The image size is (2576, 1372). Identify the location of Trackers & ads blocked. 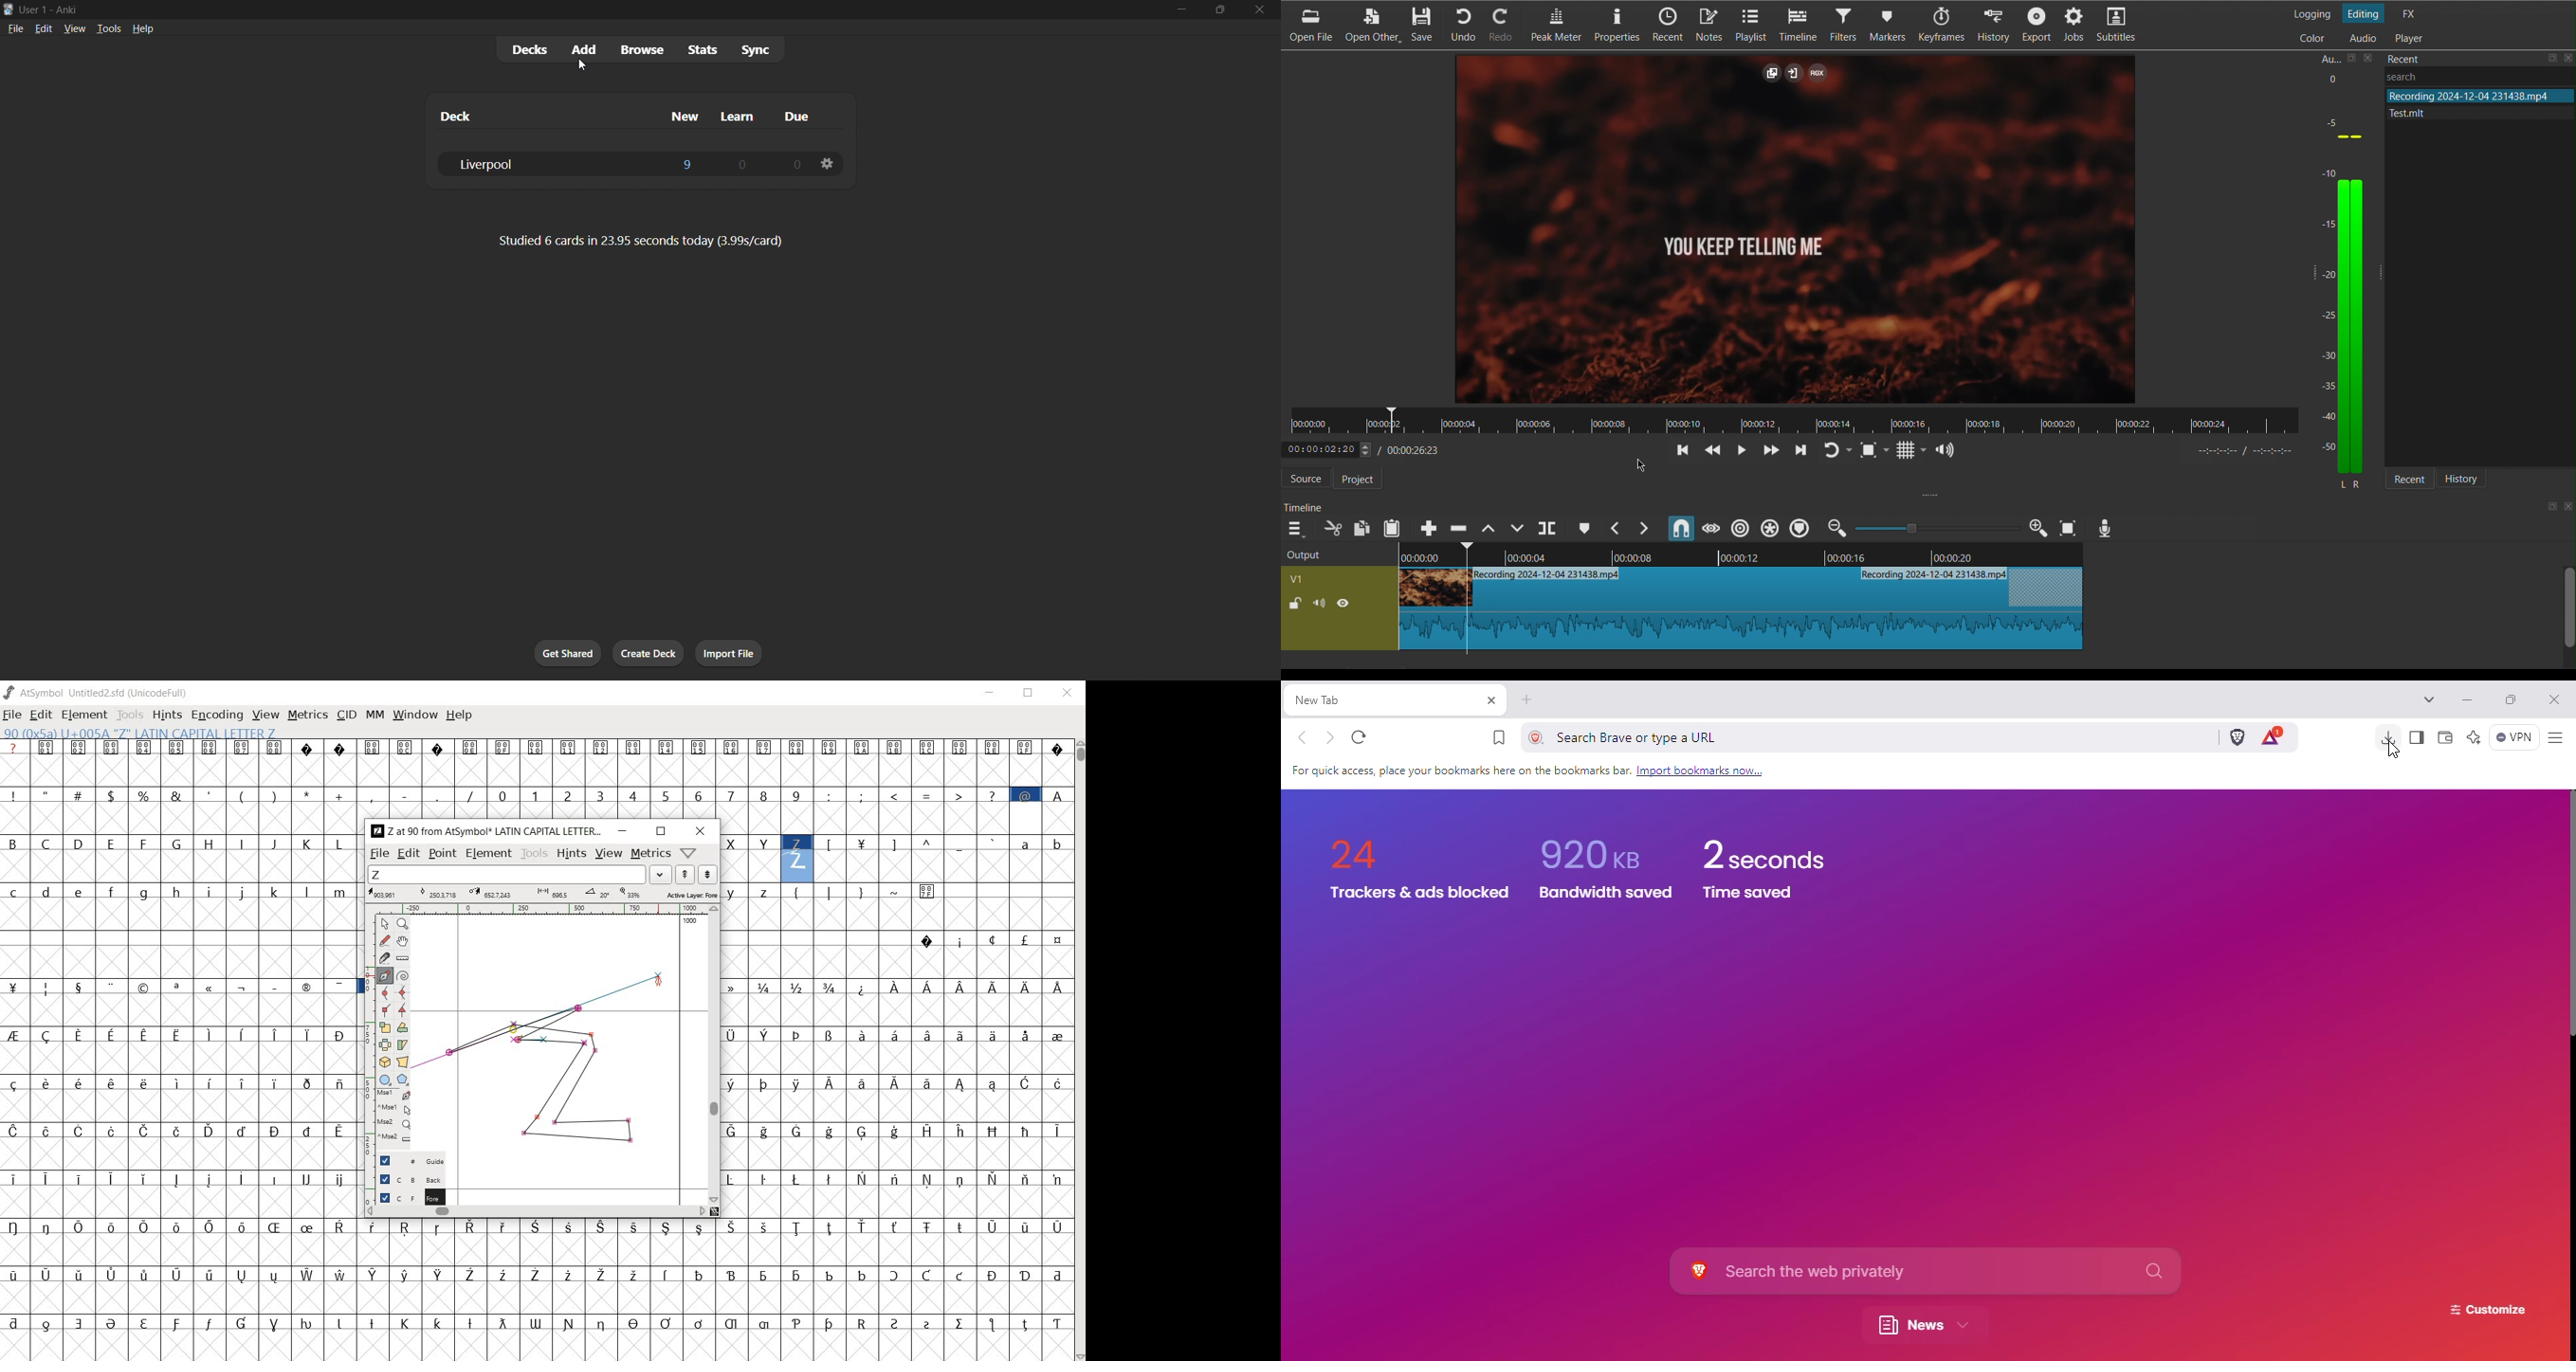
(1418, 894).